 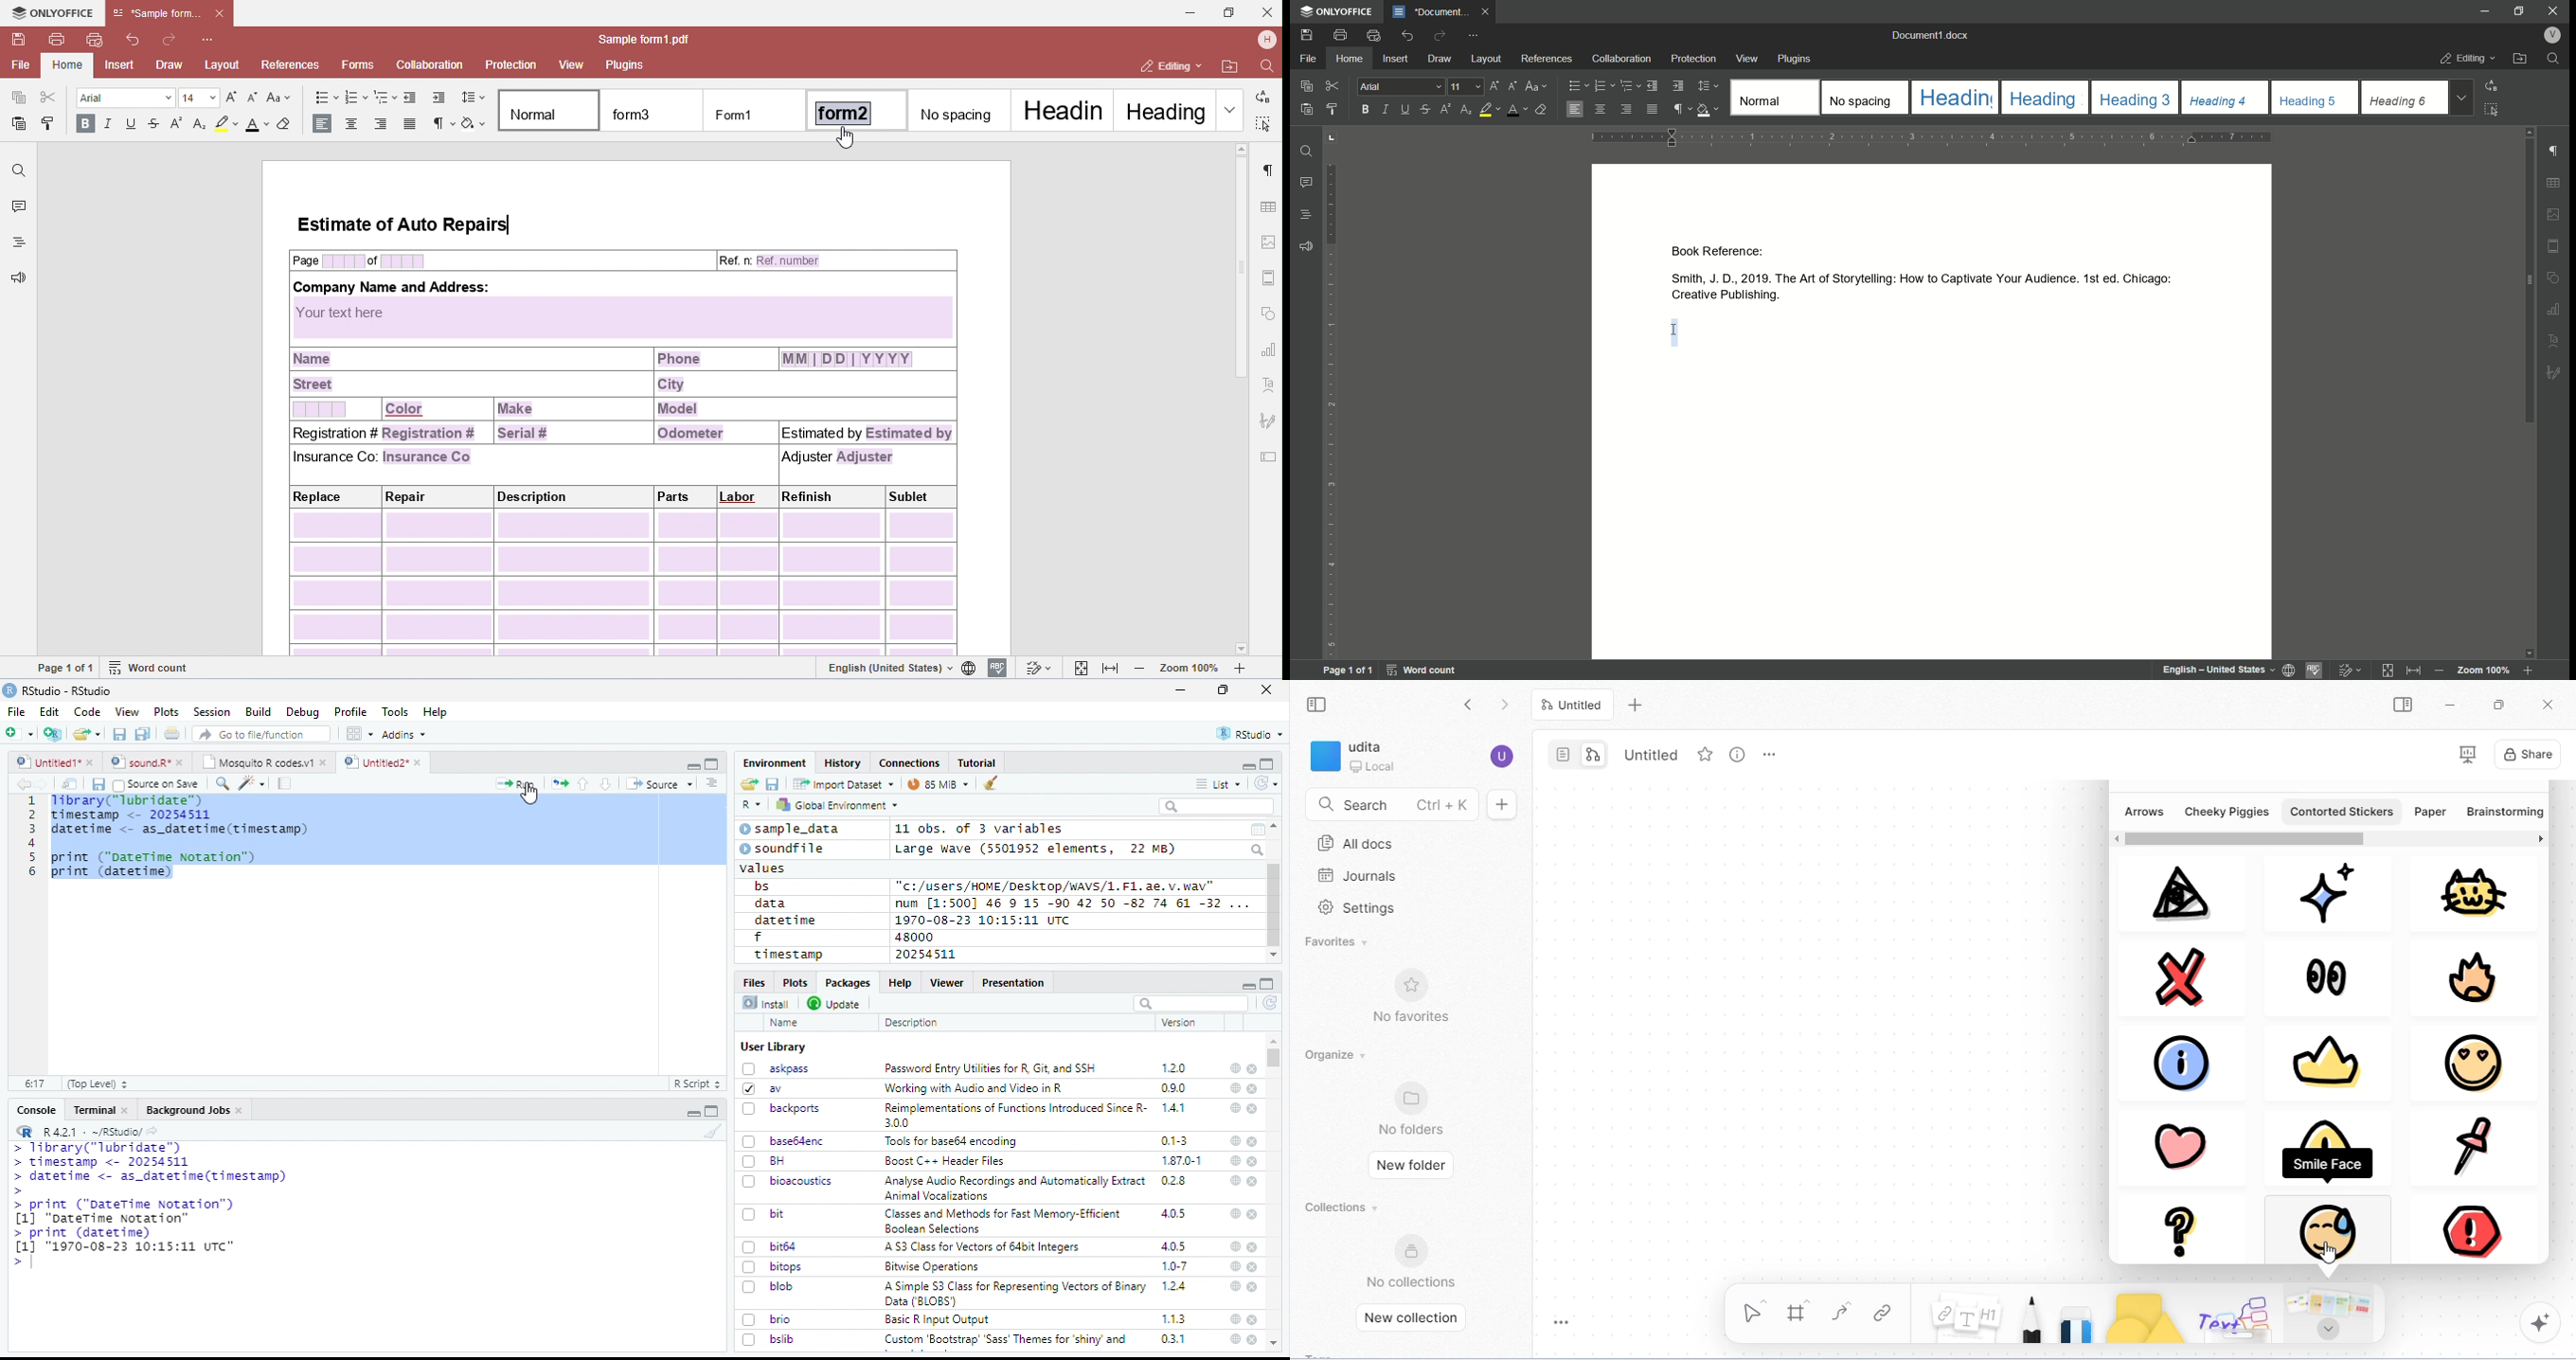 I want to click on rename and more, so click(x=1769, y=754).